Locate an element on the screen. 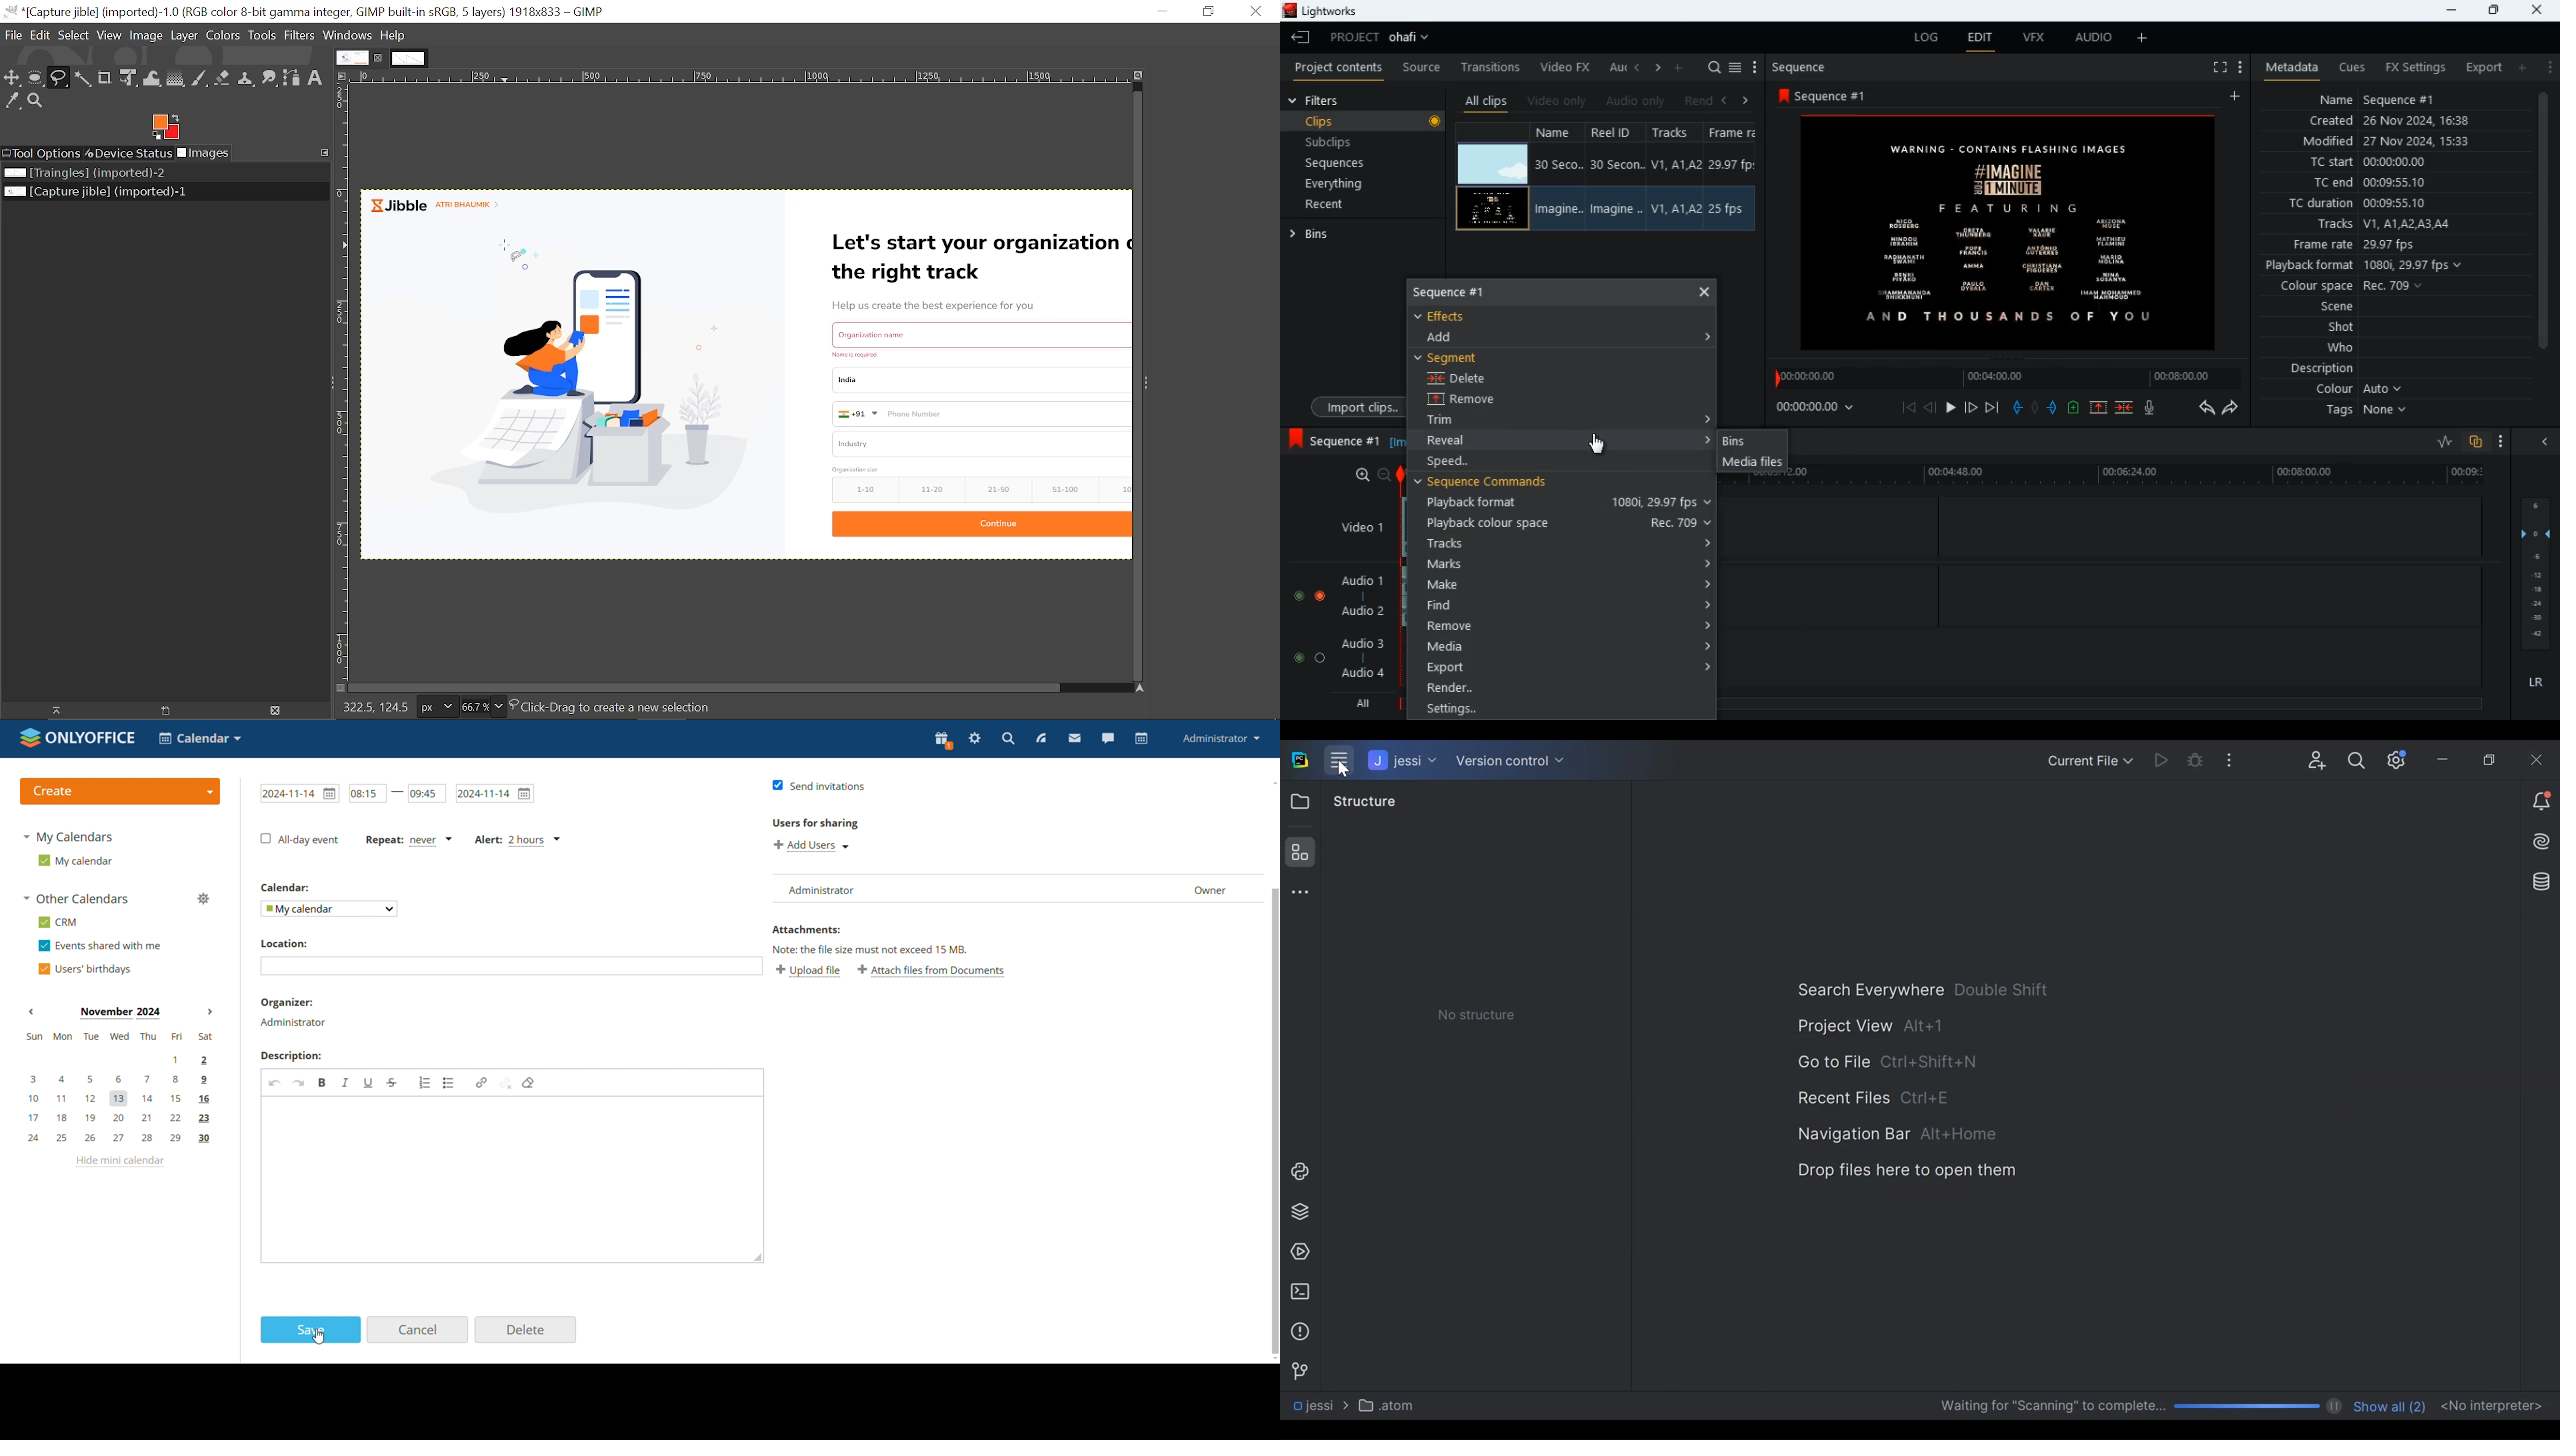 The image size is (2576, 1456). scroll up is located at coordinates (1272, 782).